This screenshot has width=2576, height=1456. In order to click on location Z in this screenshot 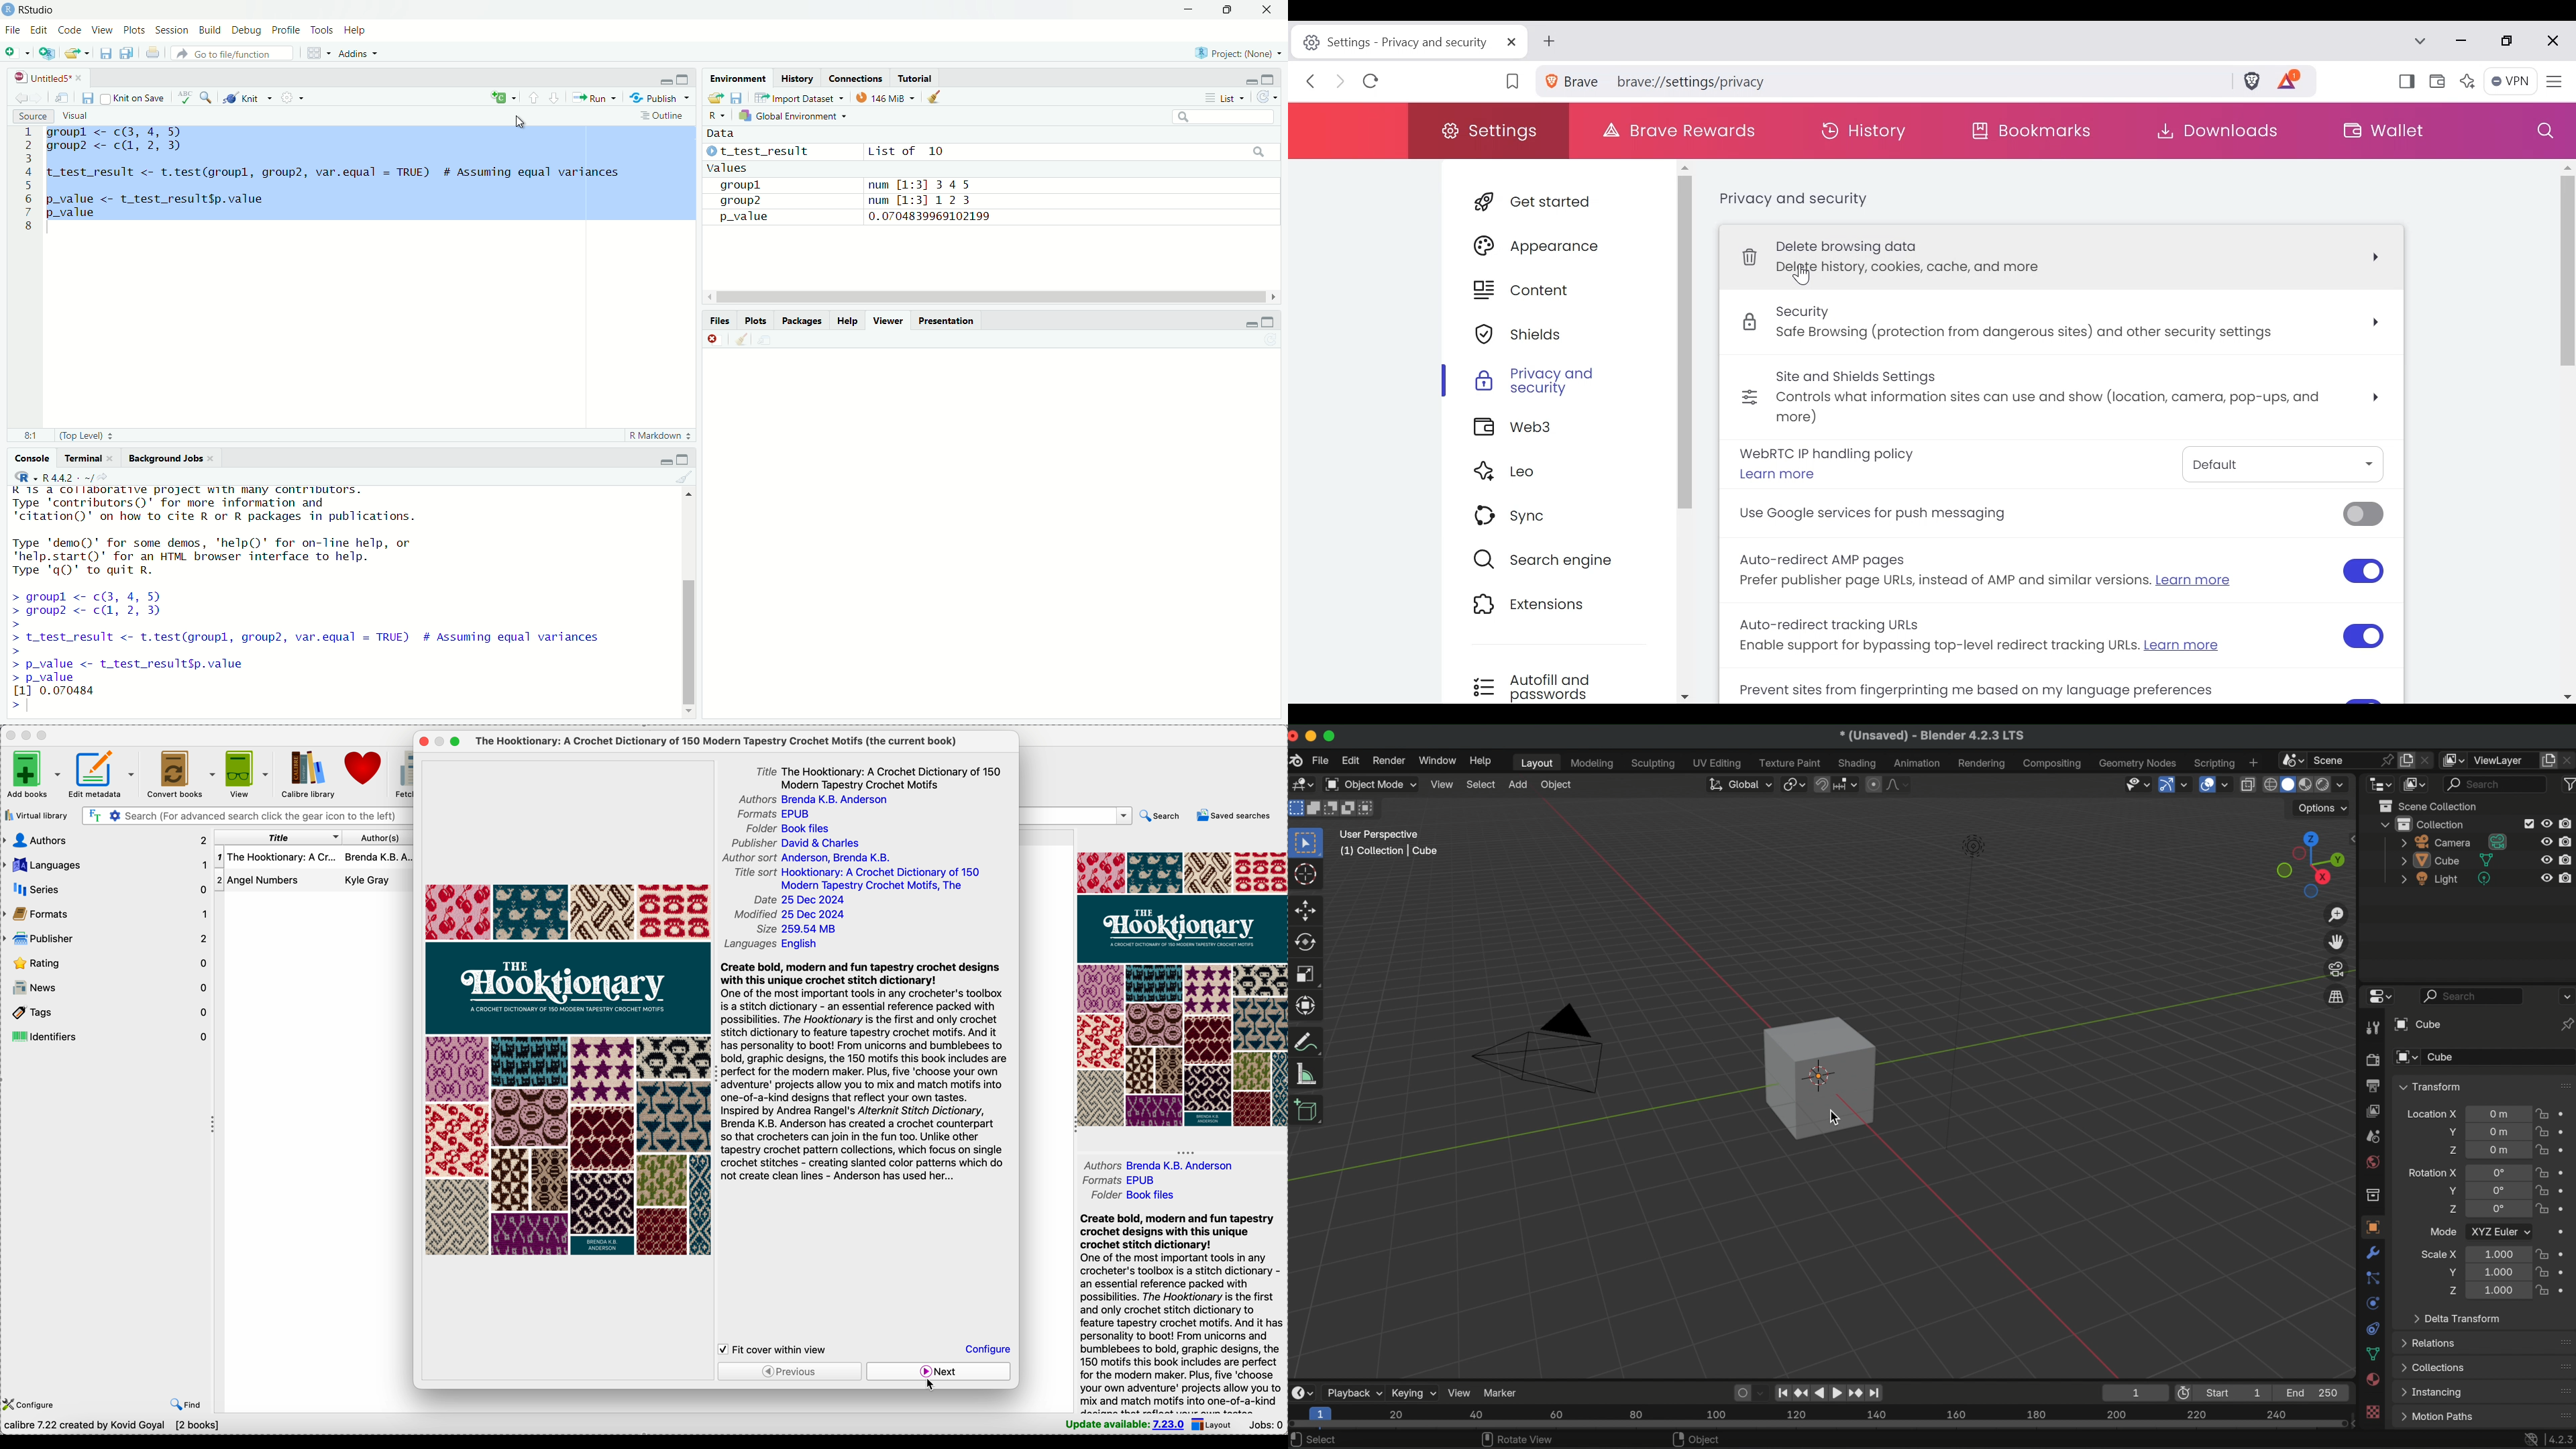, I will do `click(2452, 1150)`.